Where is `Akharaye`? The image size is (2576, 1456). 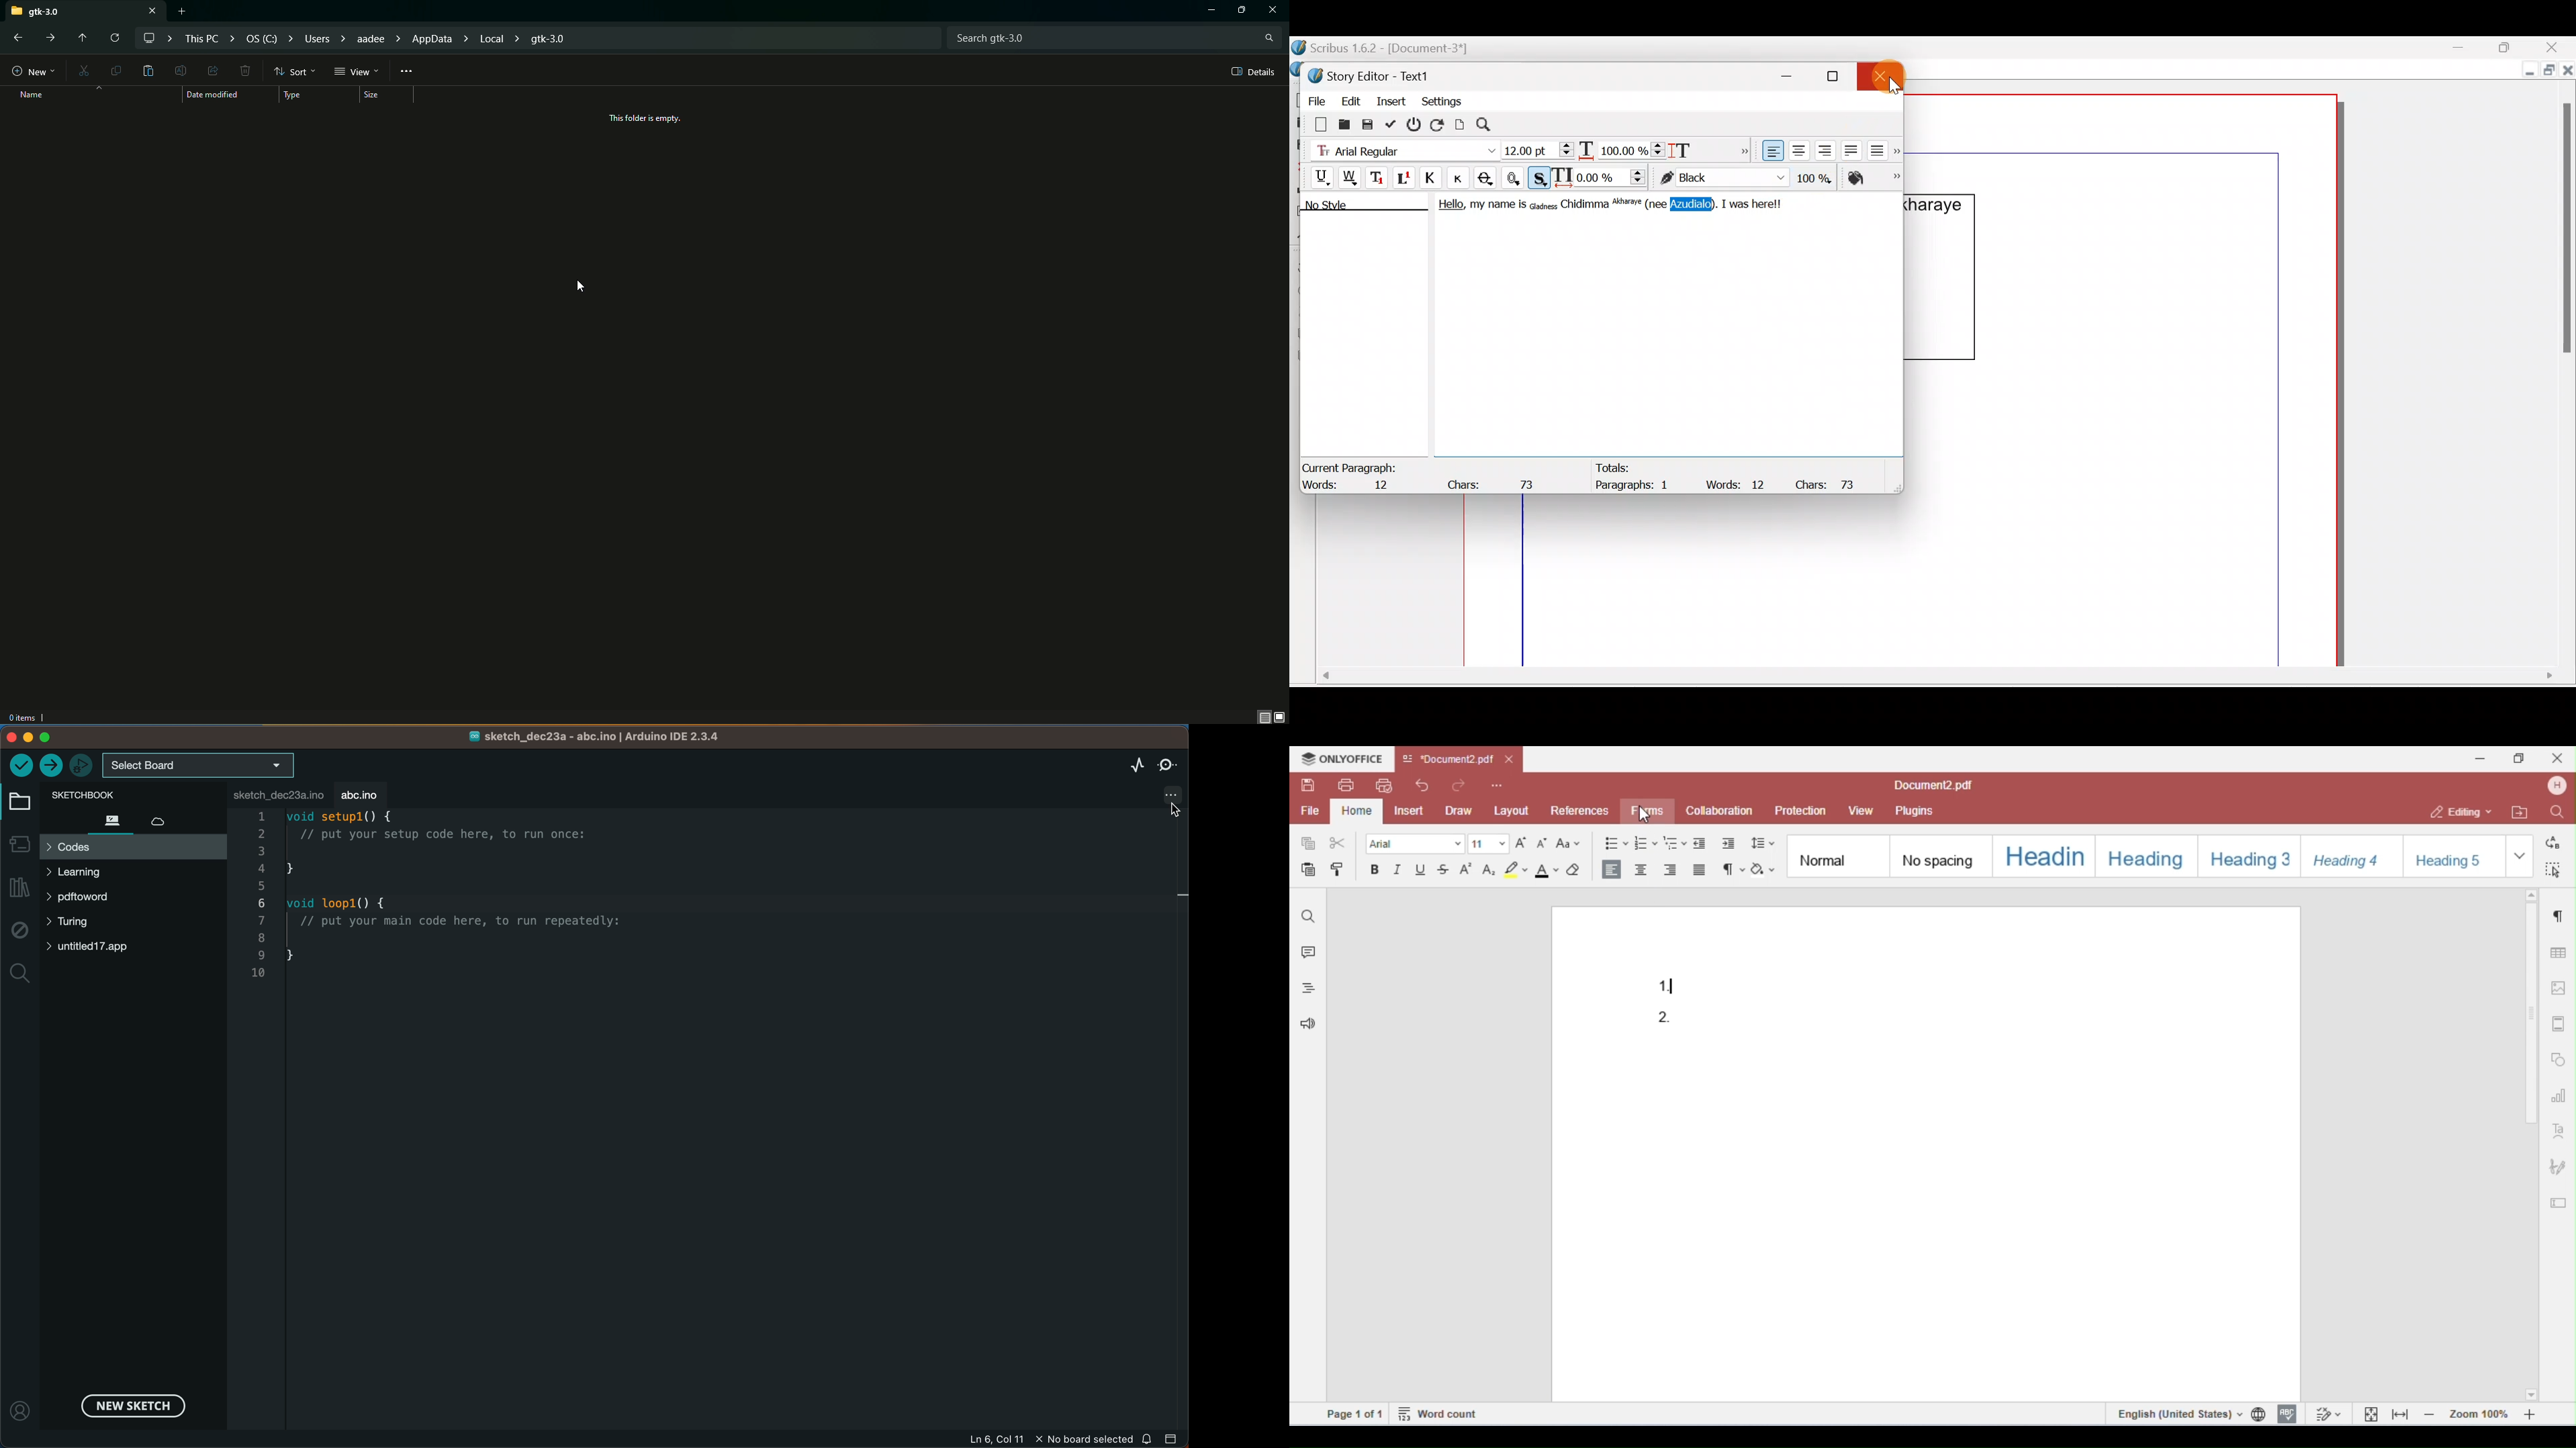
Akharaye is located at coordinates (1630, 204).